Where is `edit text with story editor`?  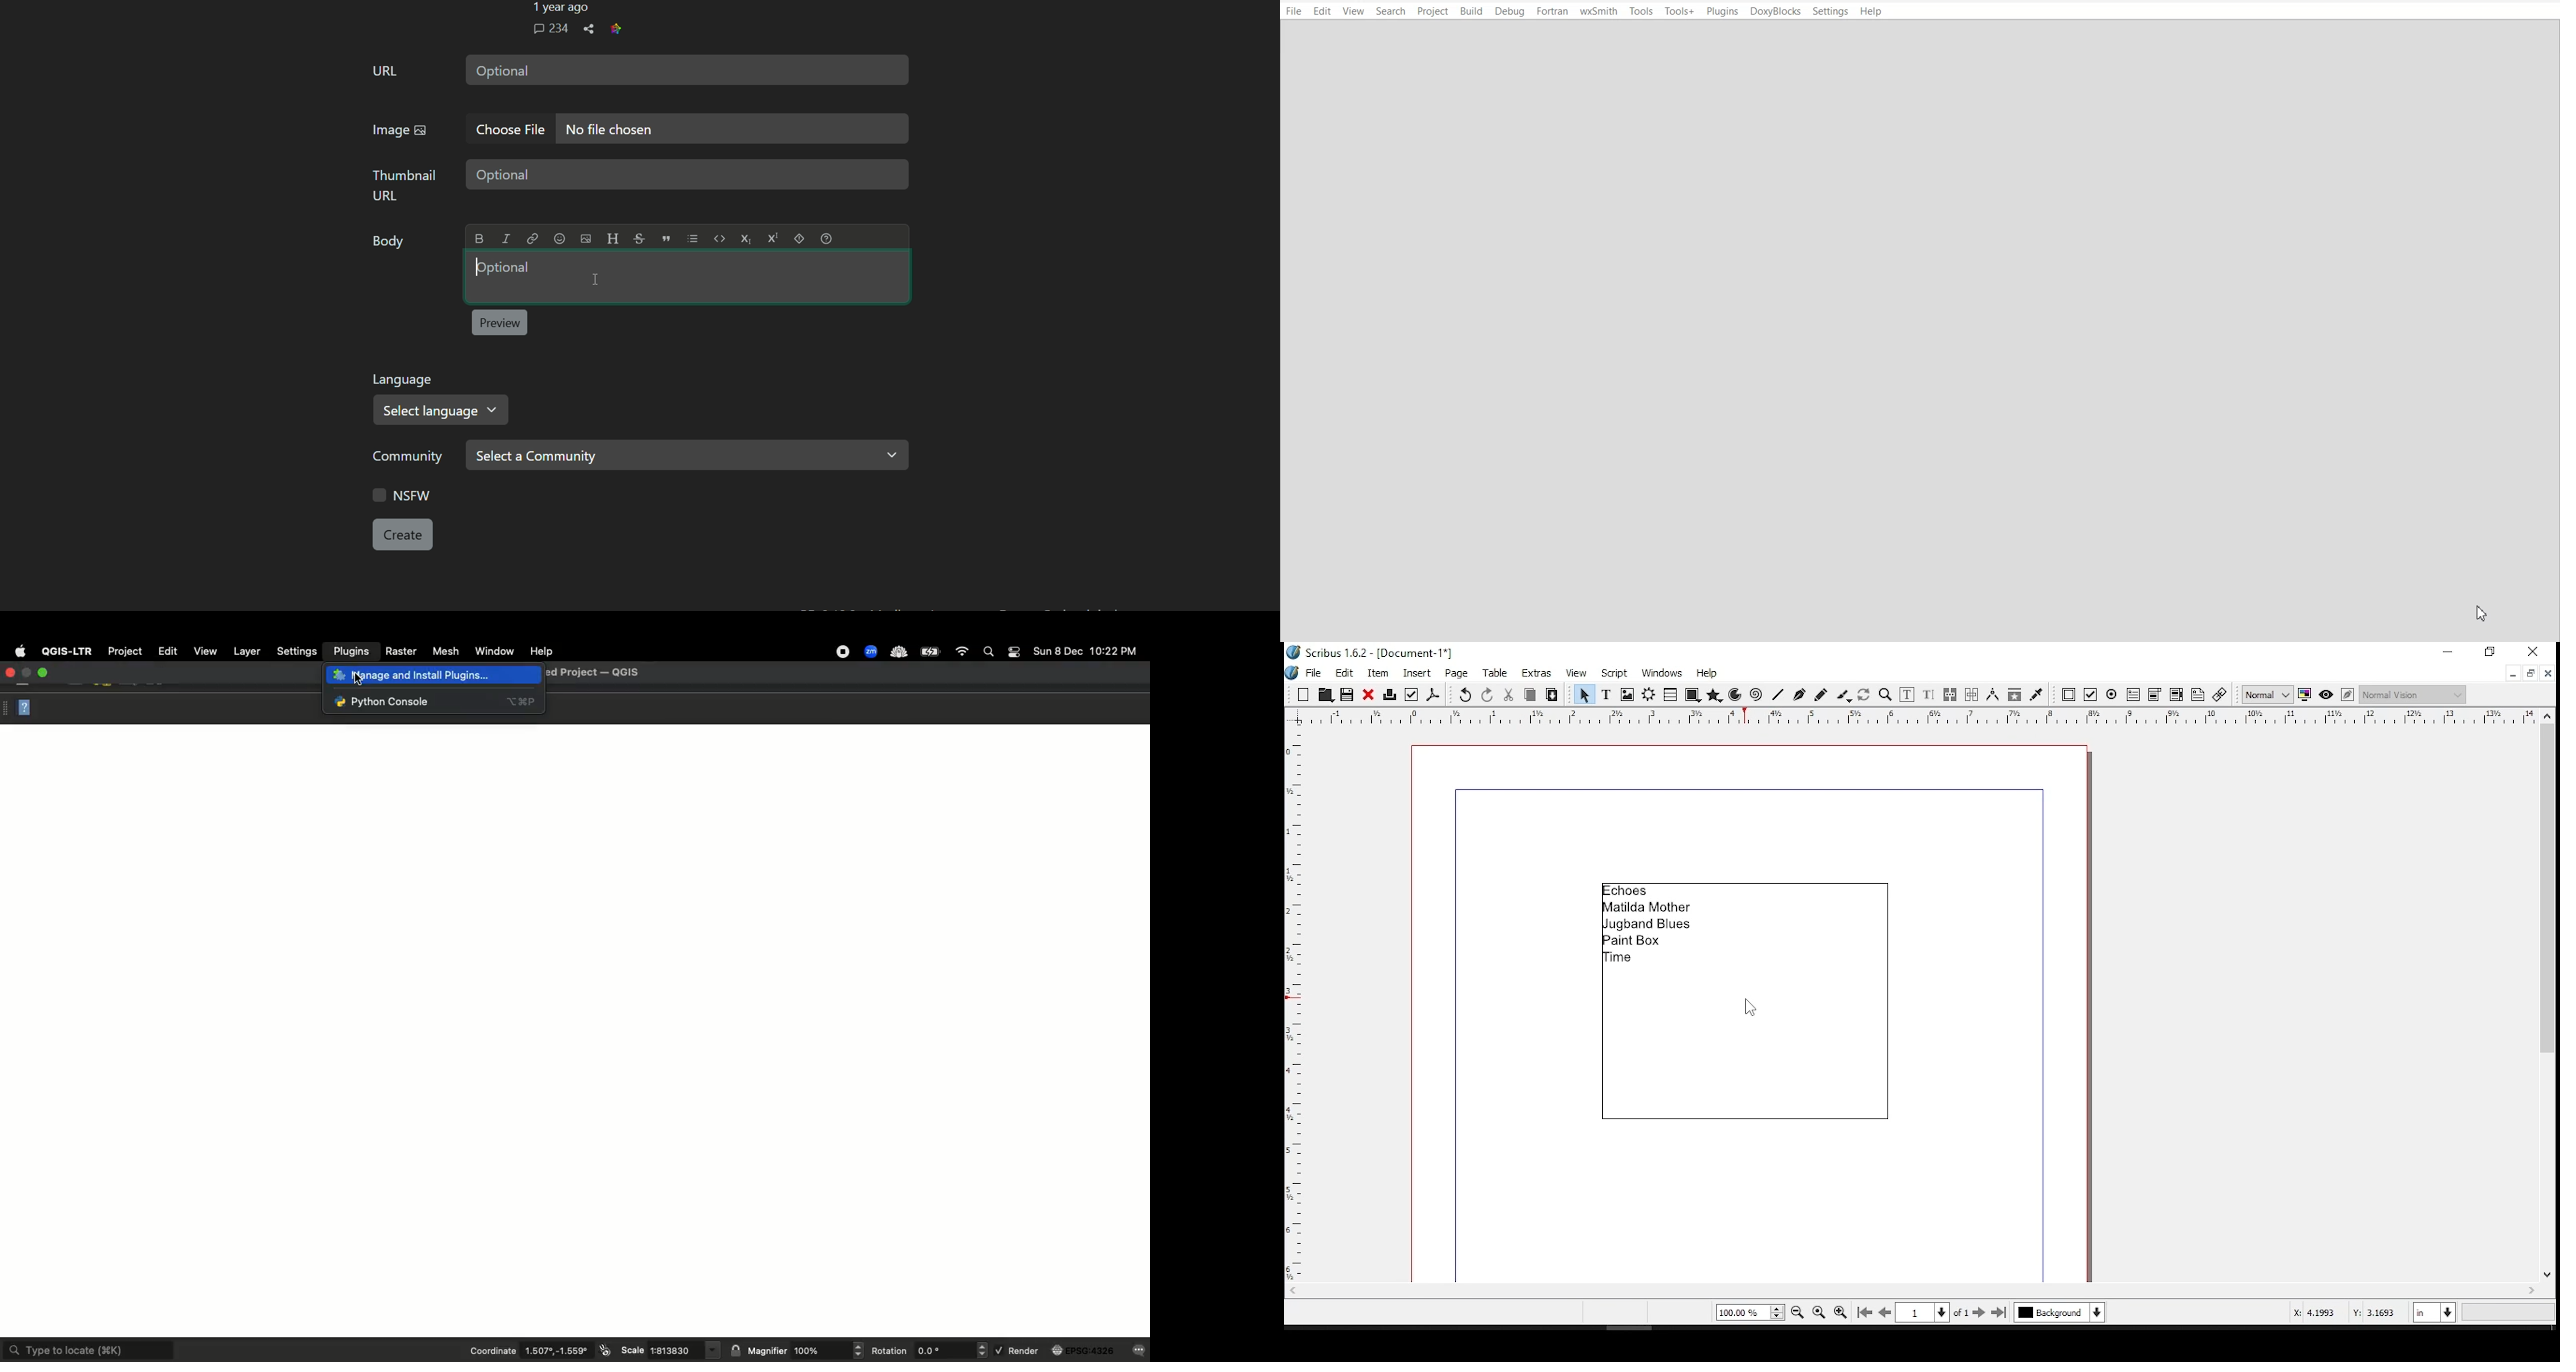
edit text with story editor is located at coordinates (1925, 695).